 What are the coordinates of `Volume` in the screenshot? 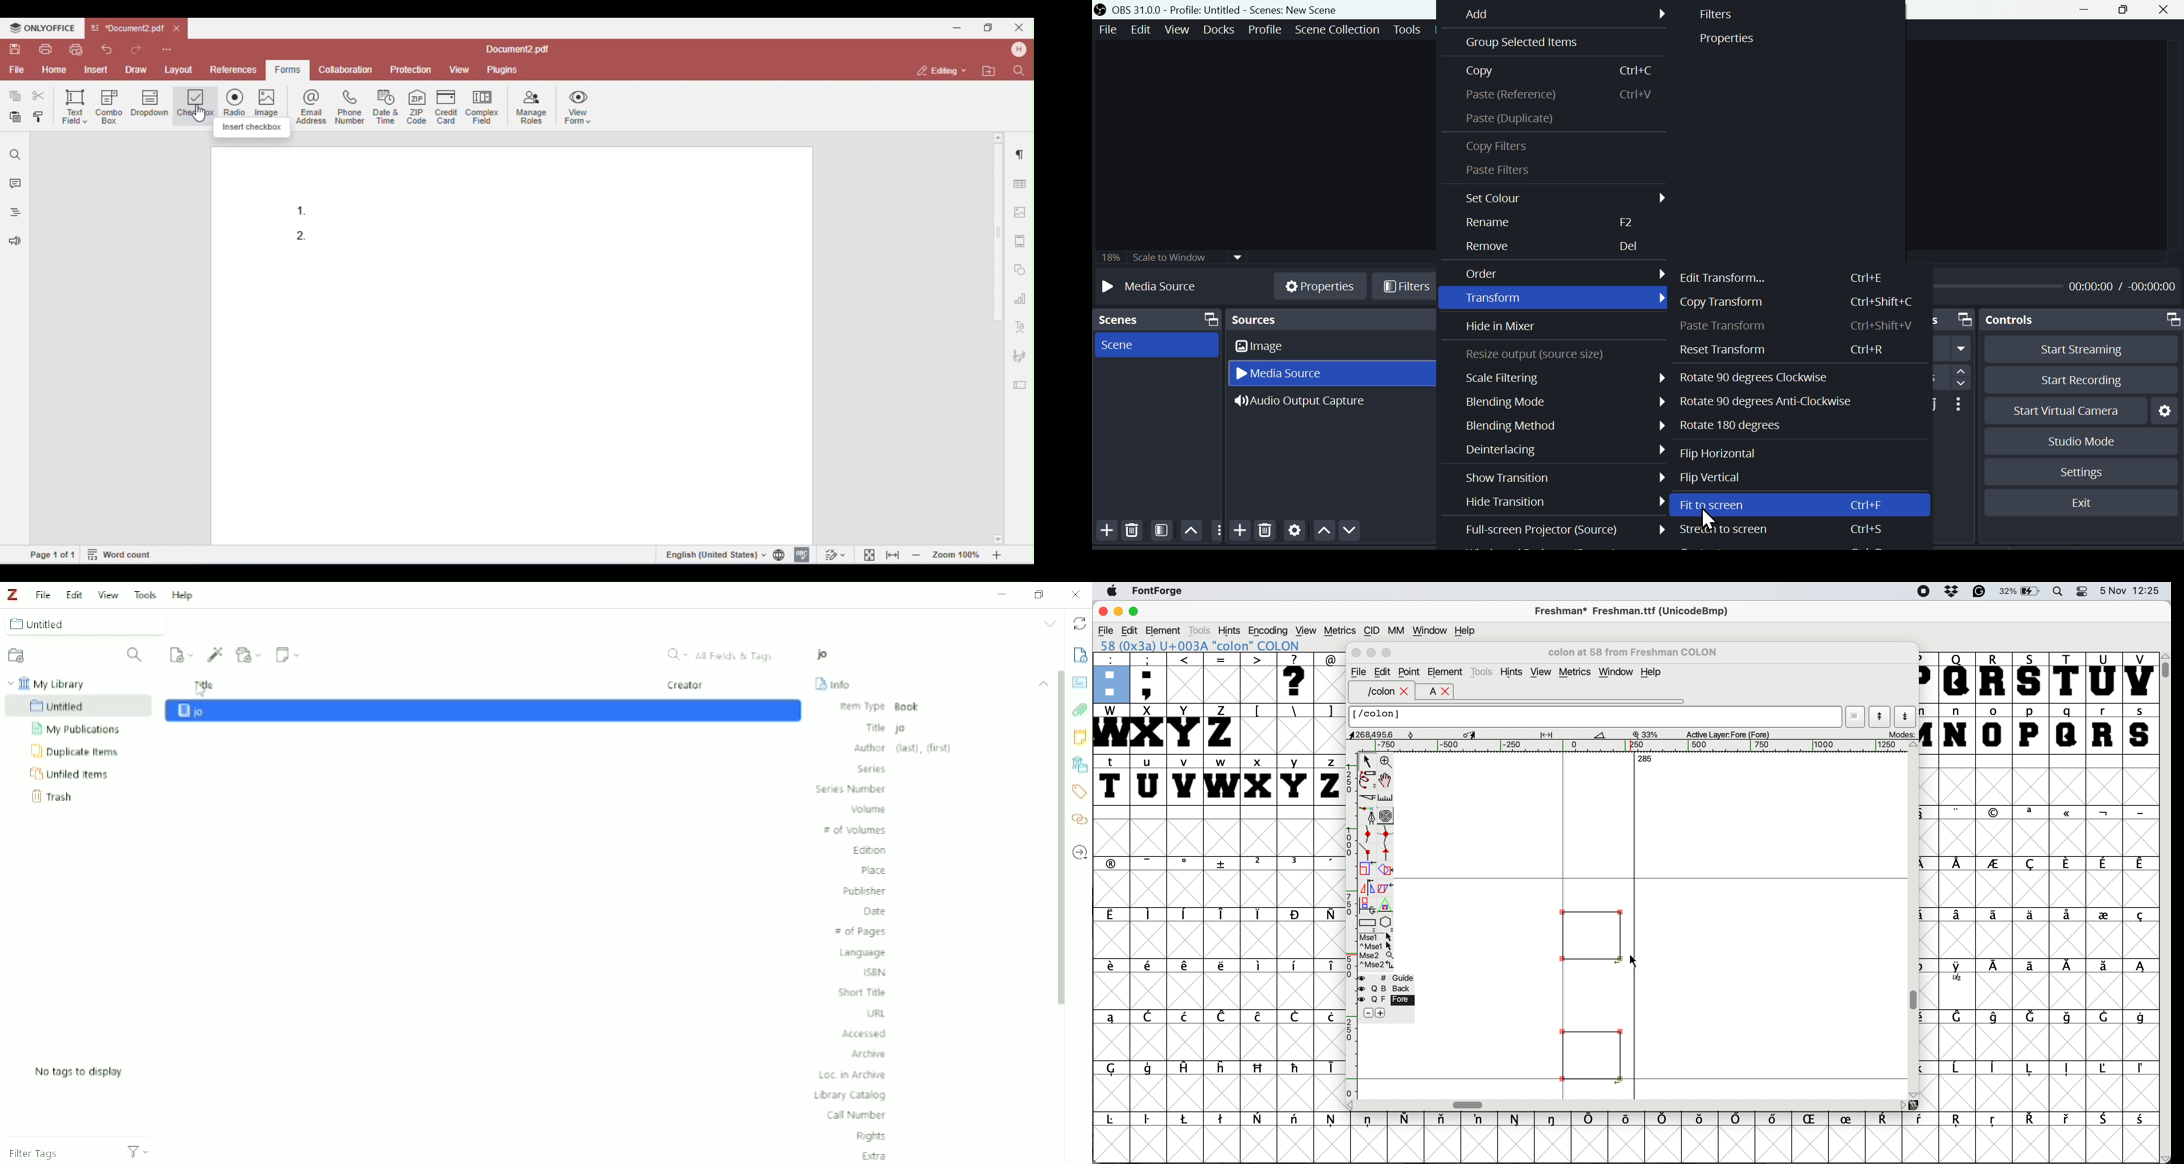 It's located at (868, 809).